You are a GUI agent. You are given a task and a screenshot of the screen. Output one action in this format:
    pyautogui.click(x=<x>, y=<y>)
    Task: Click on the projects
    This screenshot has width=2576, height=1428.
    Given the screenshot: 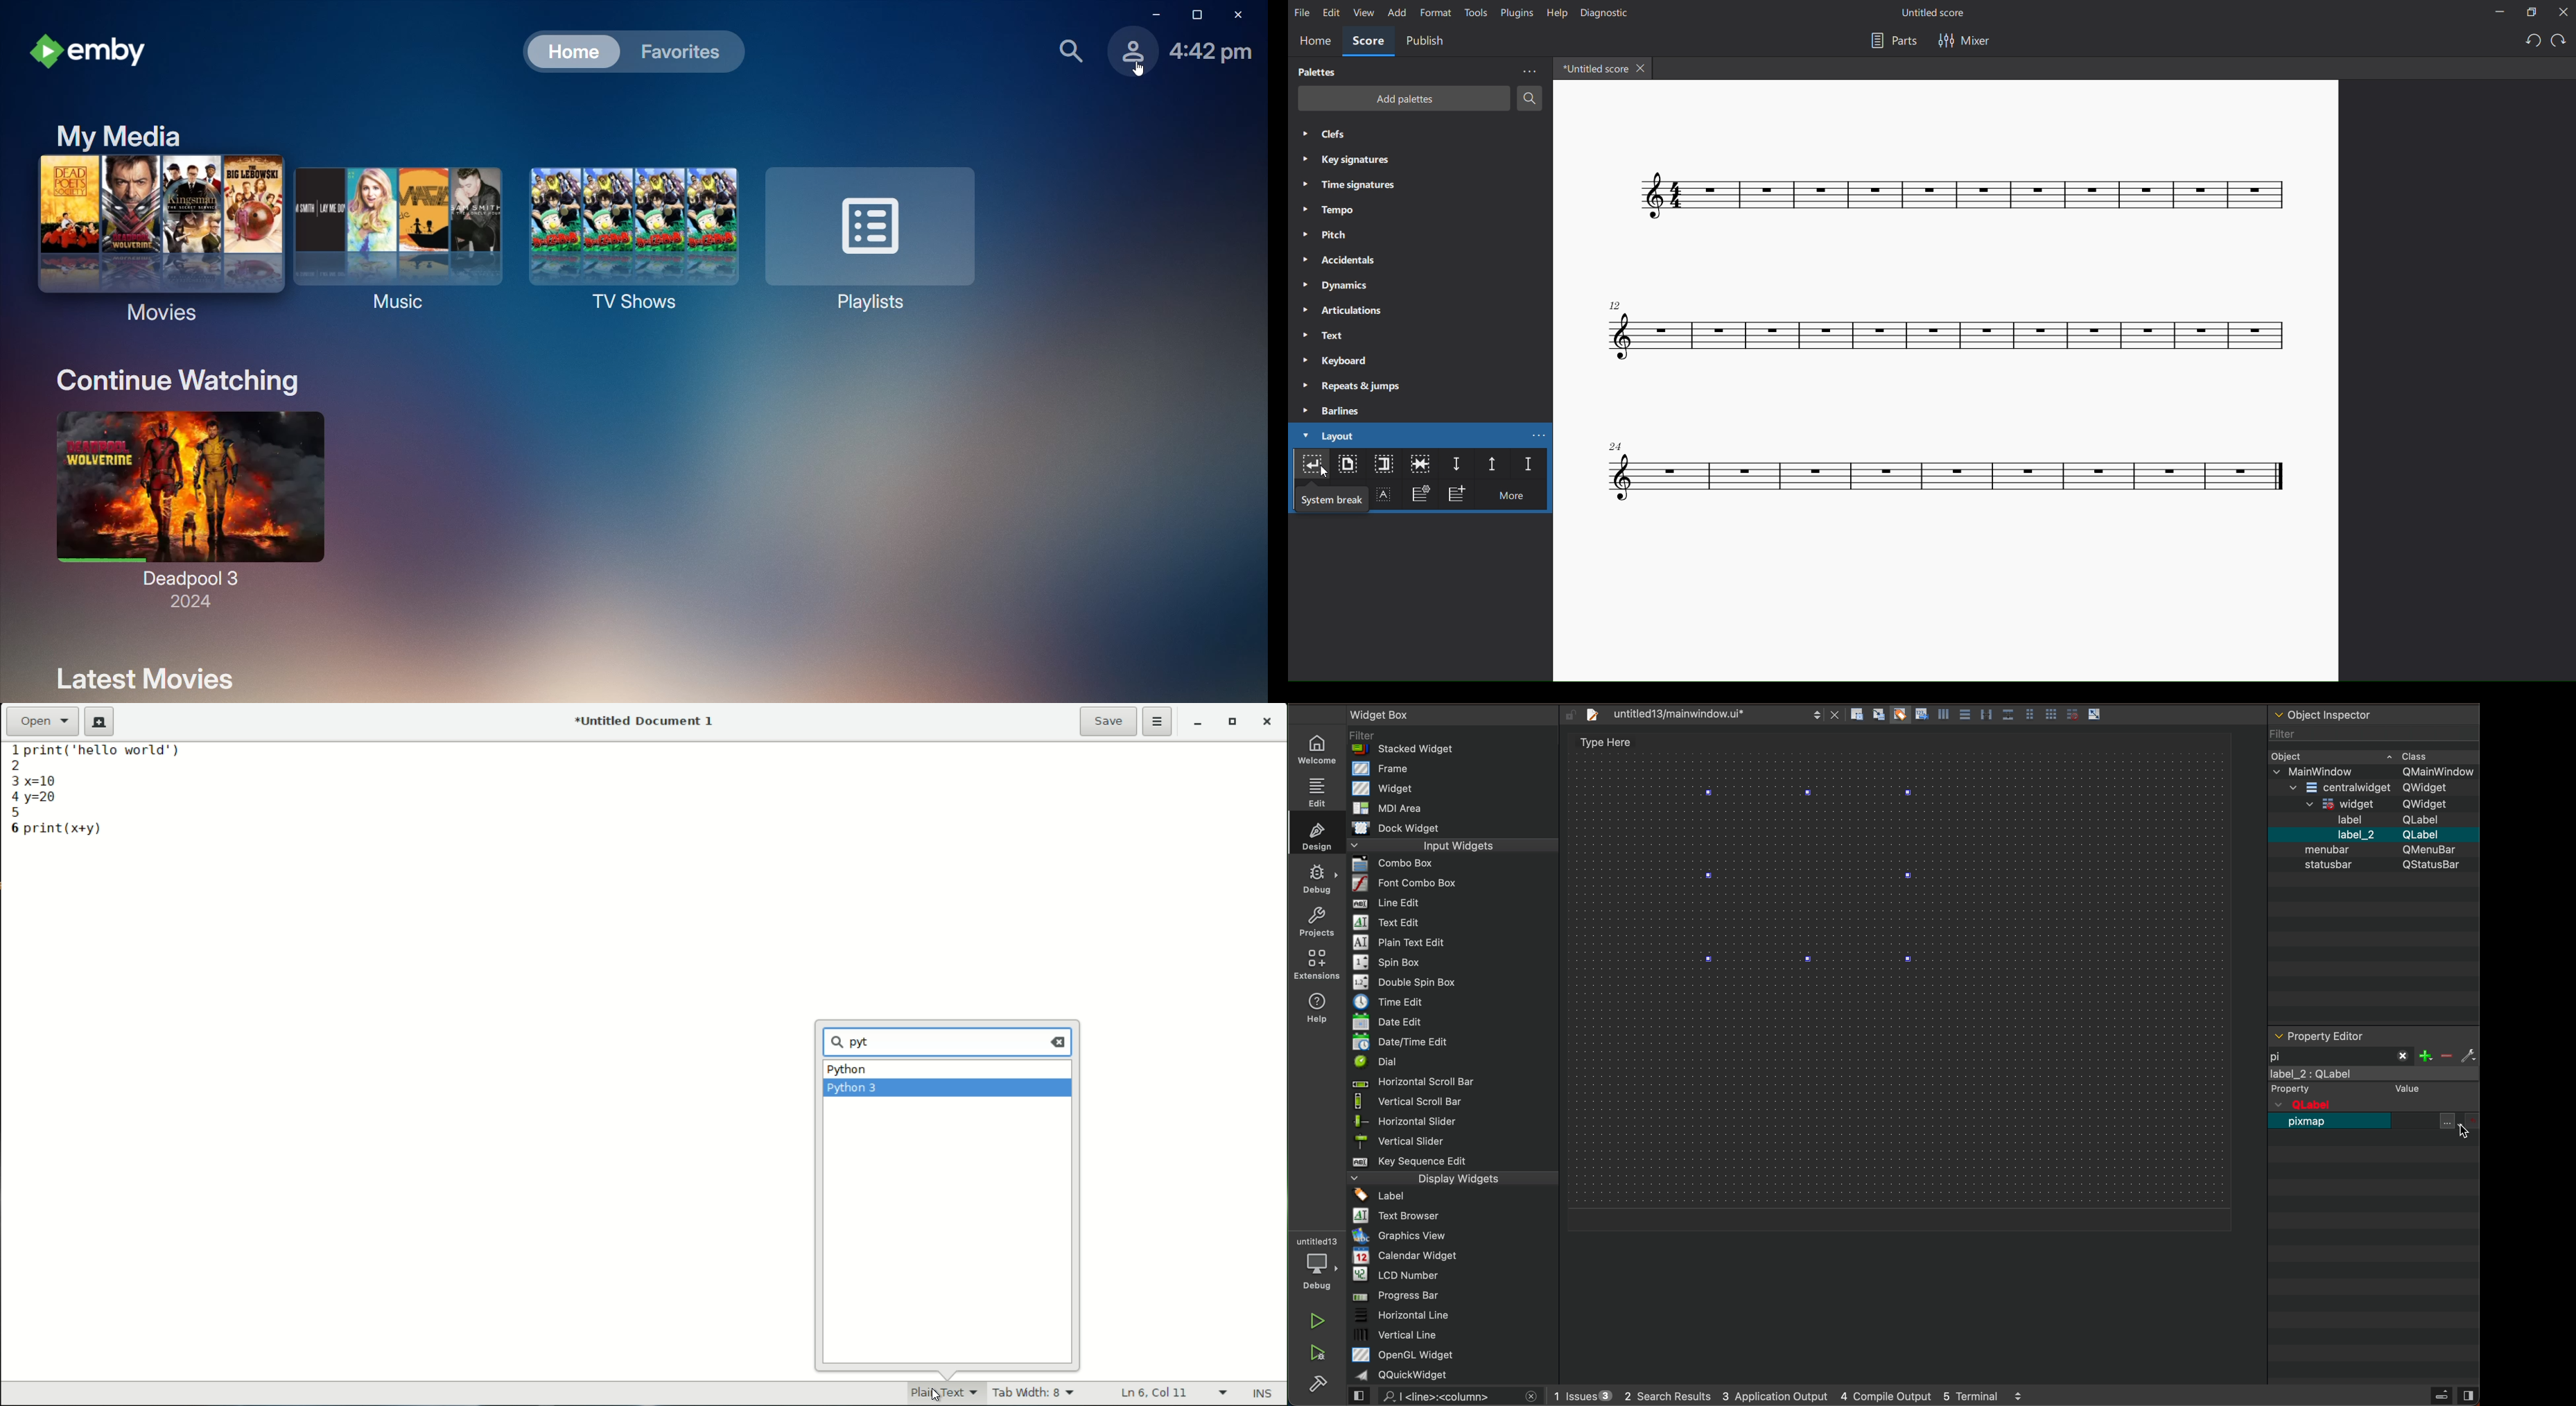 What is the action you would take?
    pyautogui.click(x=1316, y=920)
    